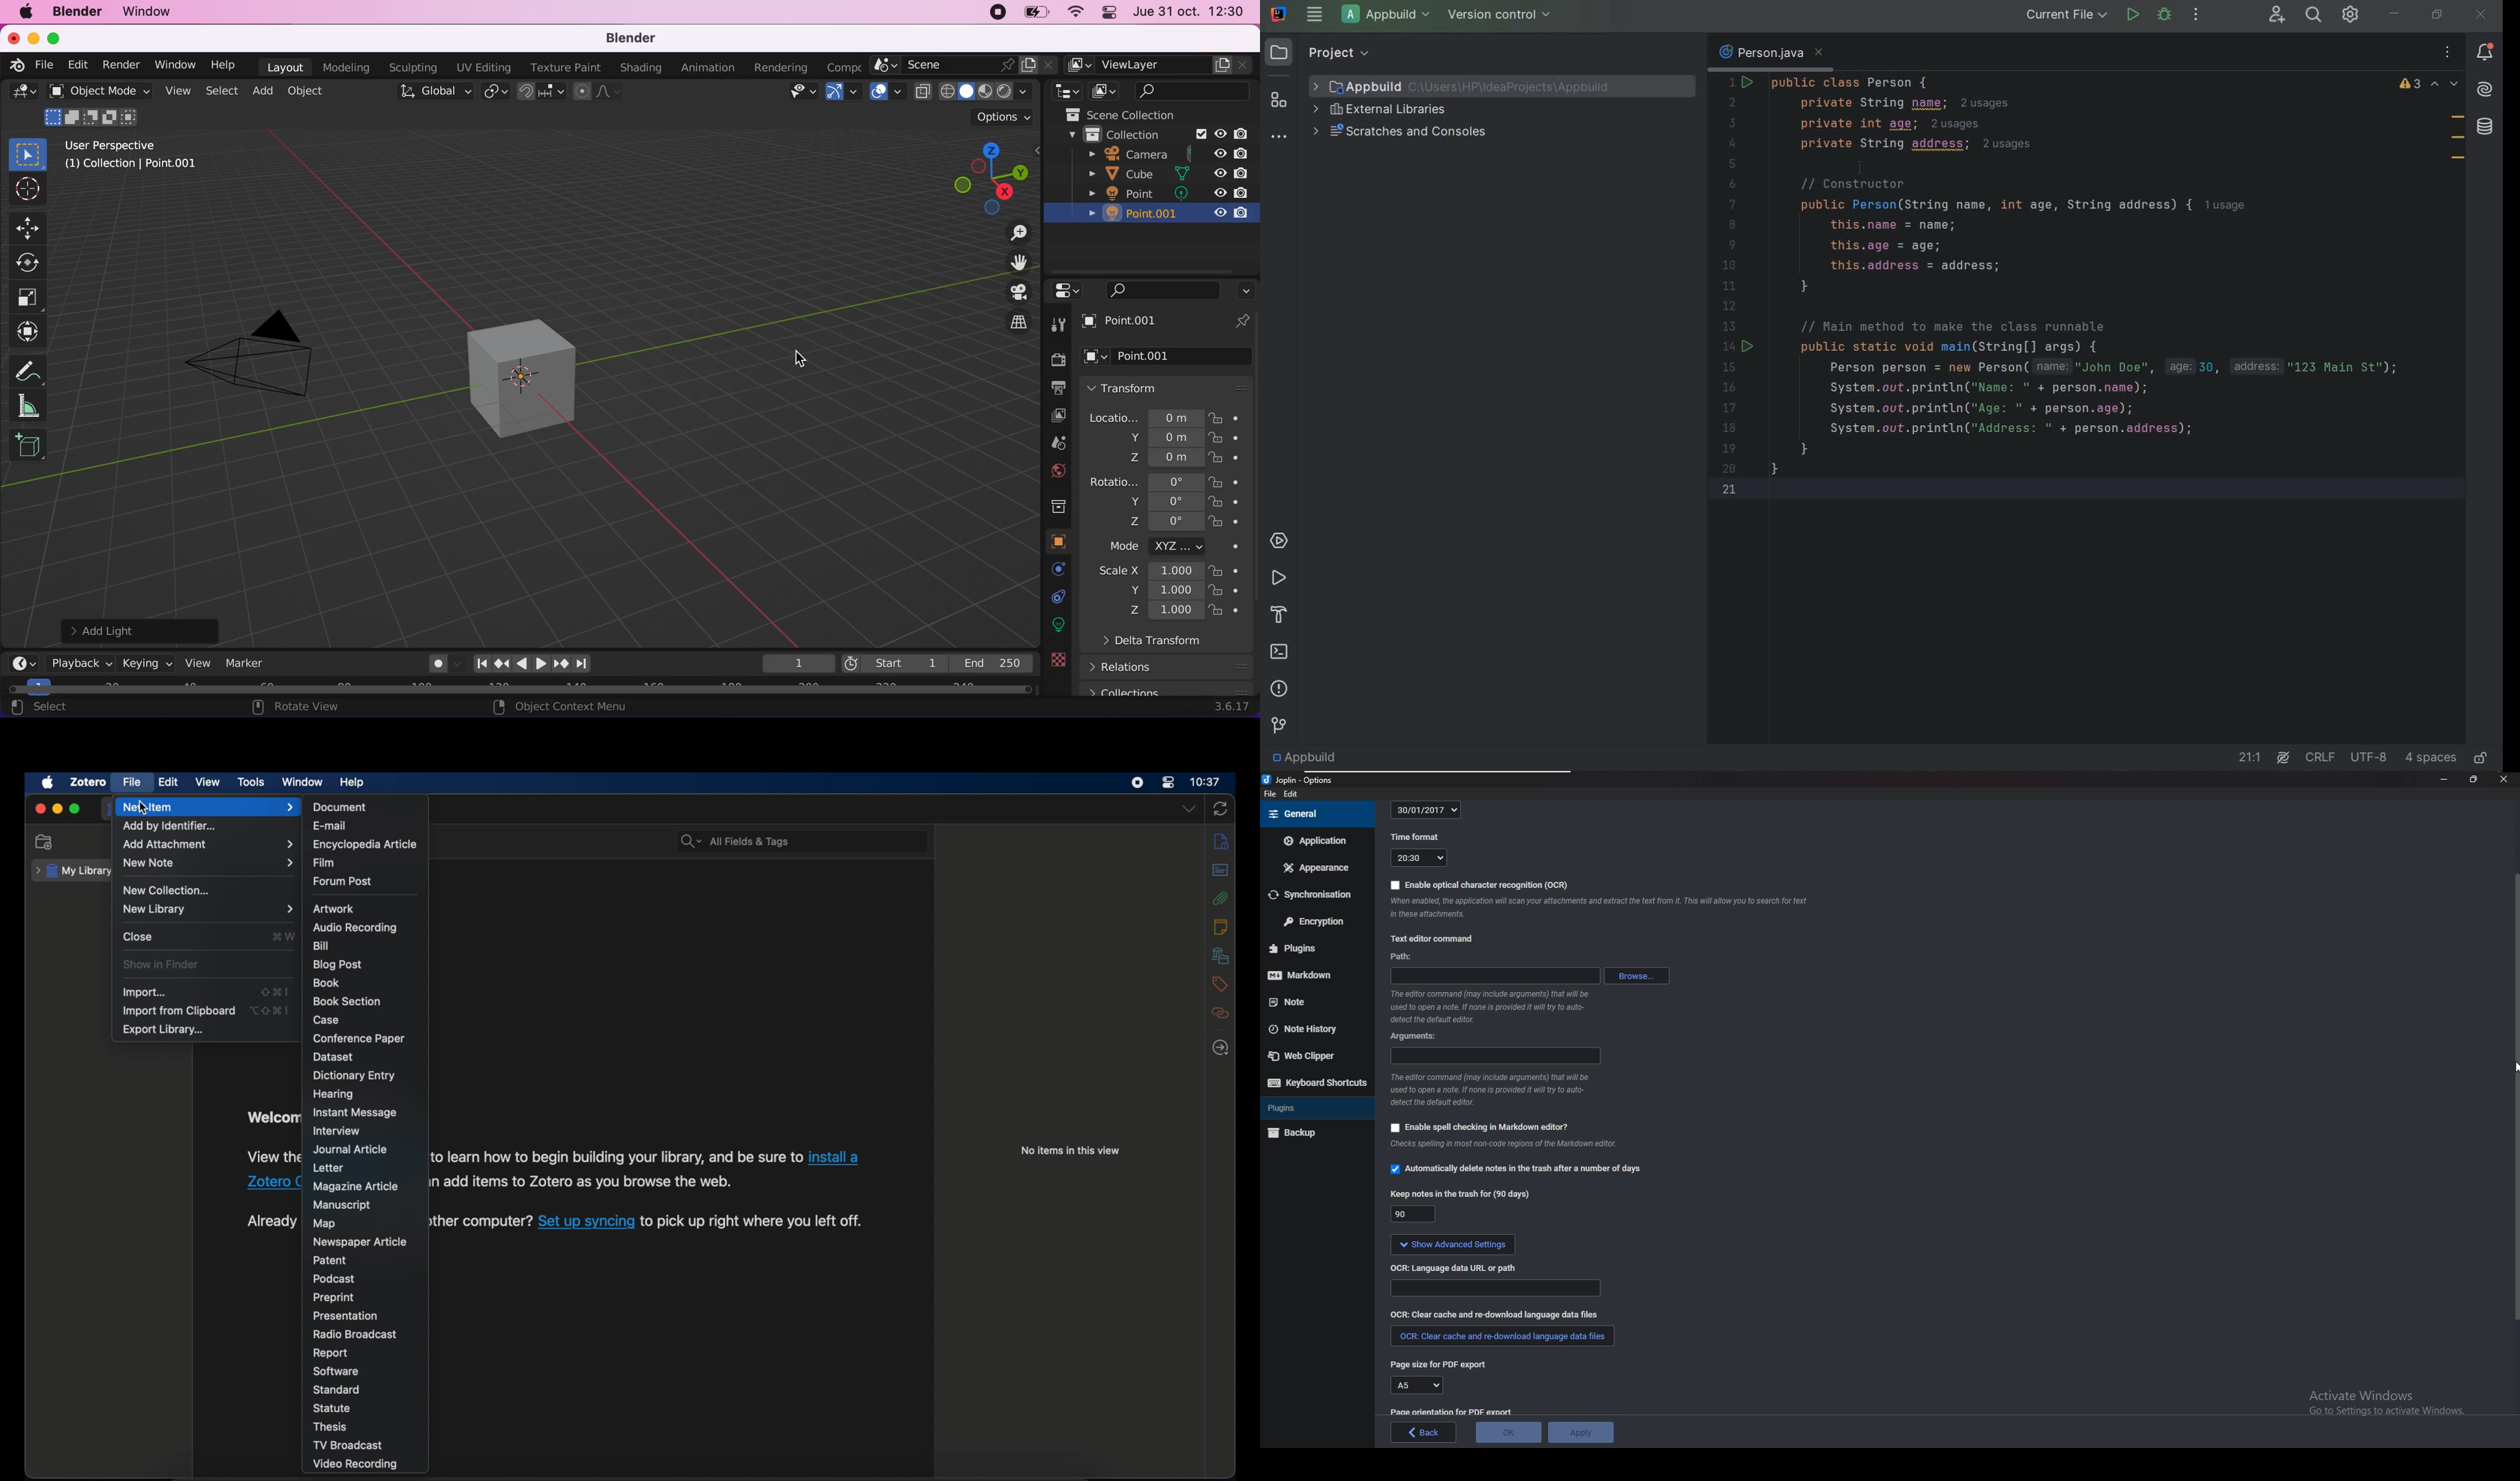 This screenshot has width=2520, height=1484. Describe the element at coordinates (1309, 975) in the screenshot. I see `Mark down` at that location.